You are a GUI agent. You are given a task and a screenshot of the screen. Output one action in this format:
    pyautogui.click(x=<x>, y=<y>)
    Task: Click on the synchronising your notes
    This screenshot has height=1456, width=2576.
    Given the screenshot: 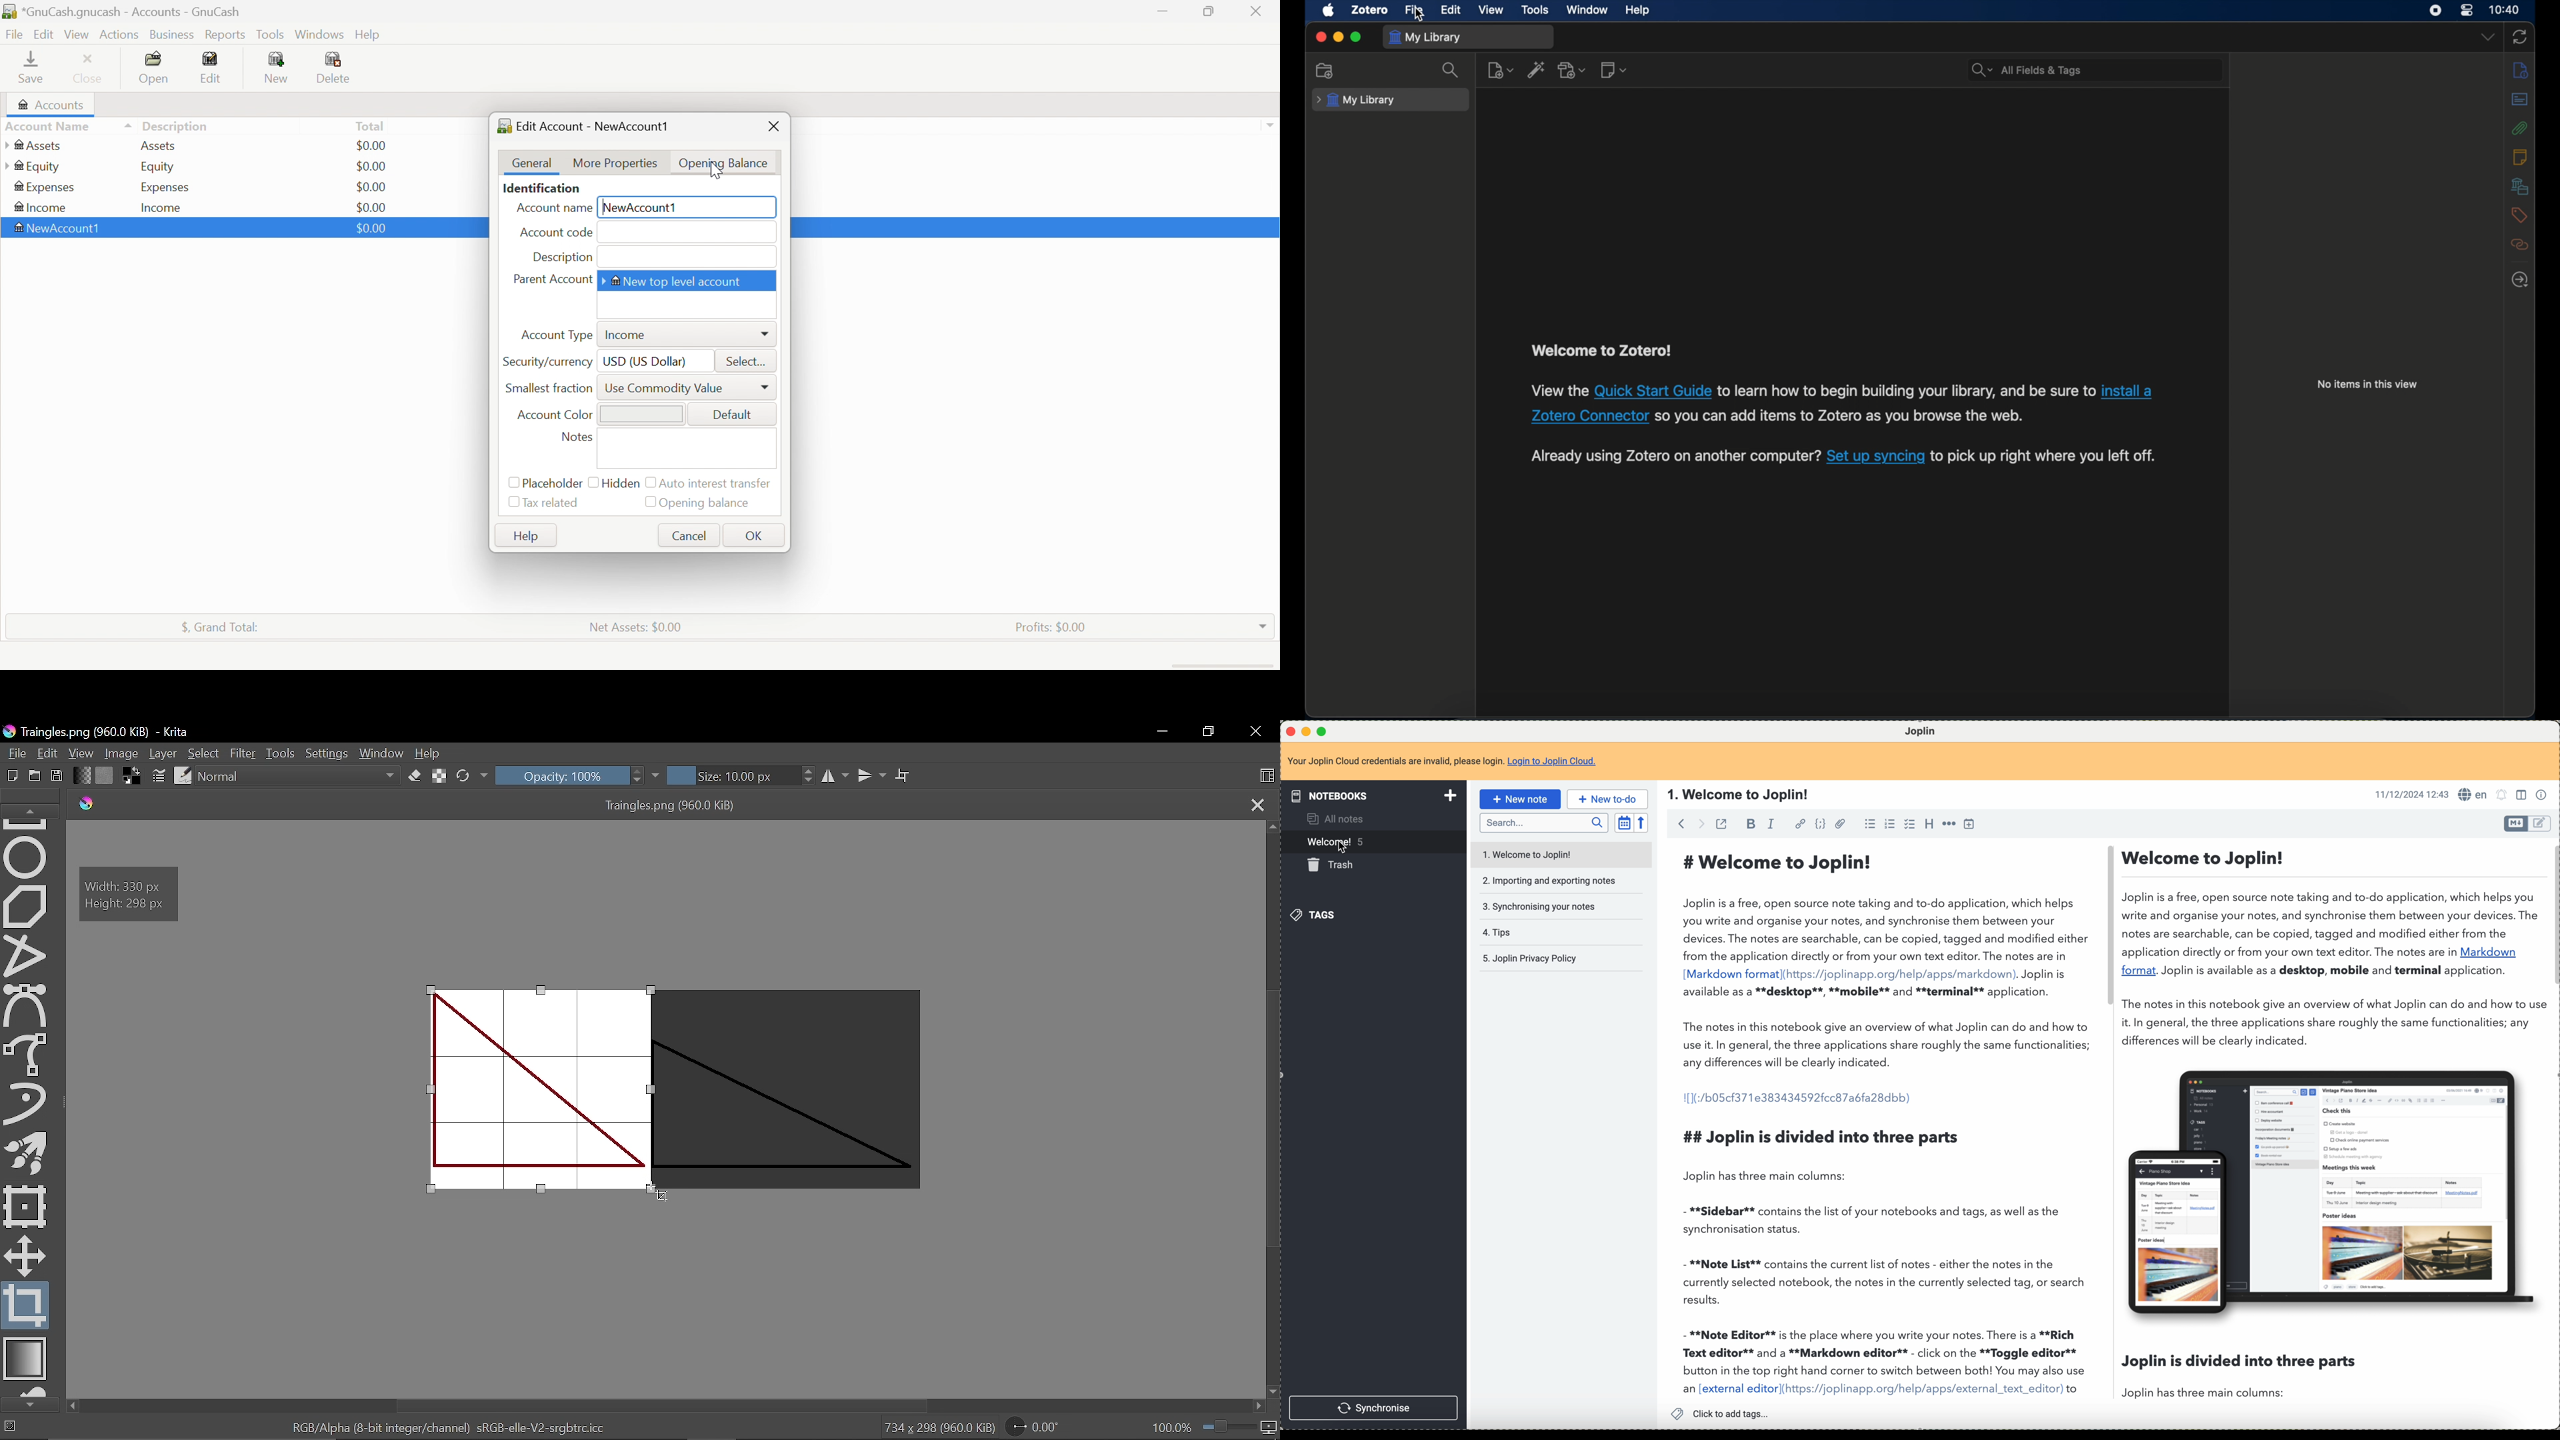 What is the action you would take?
    pyautogui.click(x=1540, y=906)
    